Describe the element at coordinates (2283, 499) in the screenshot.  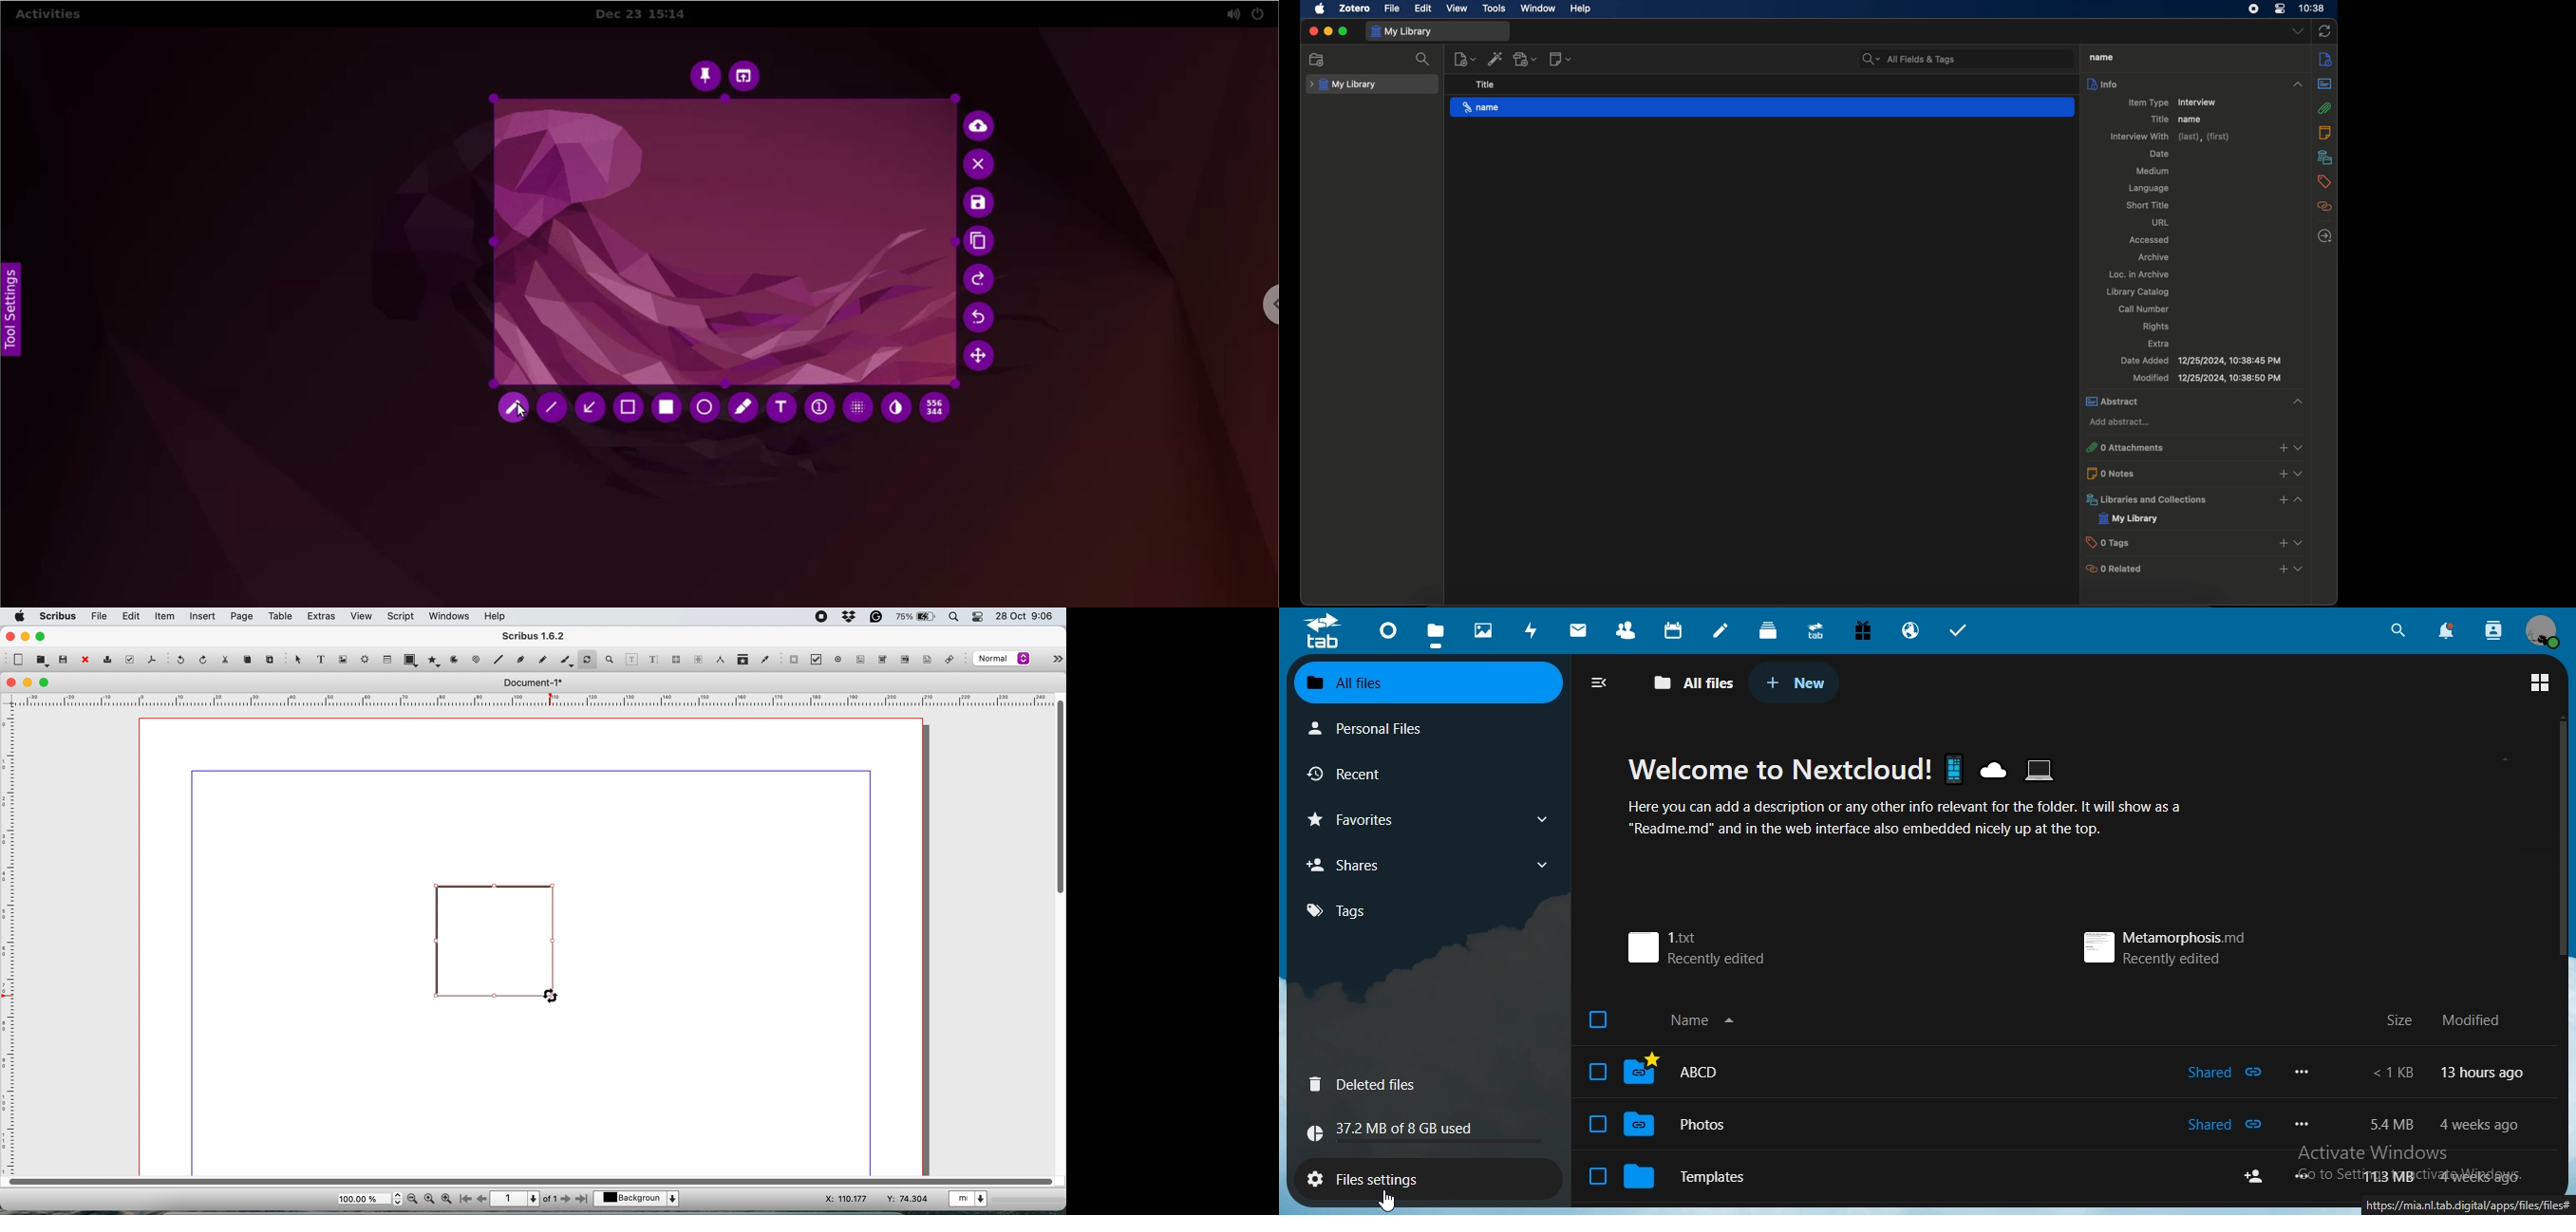
I see `add` at that location.